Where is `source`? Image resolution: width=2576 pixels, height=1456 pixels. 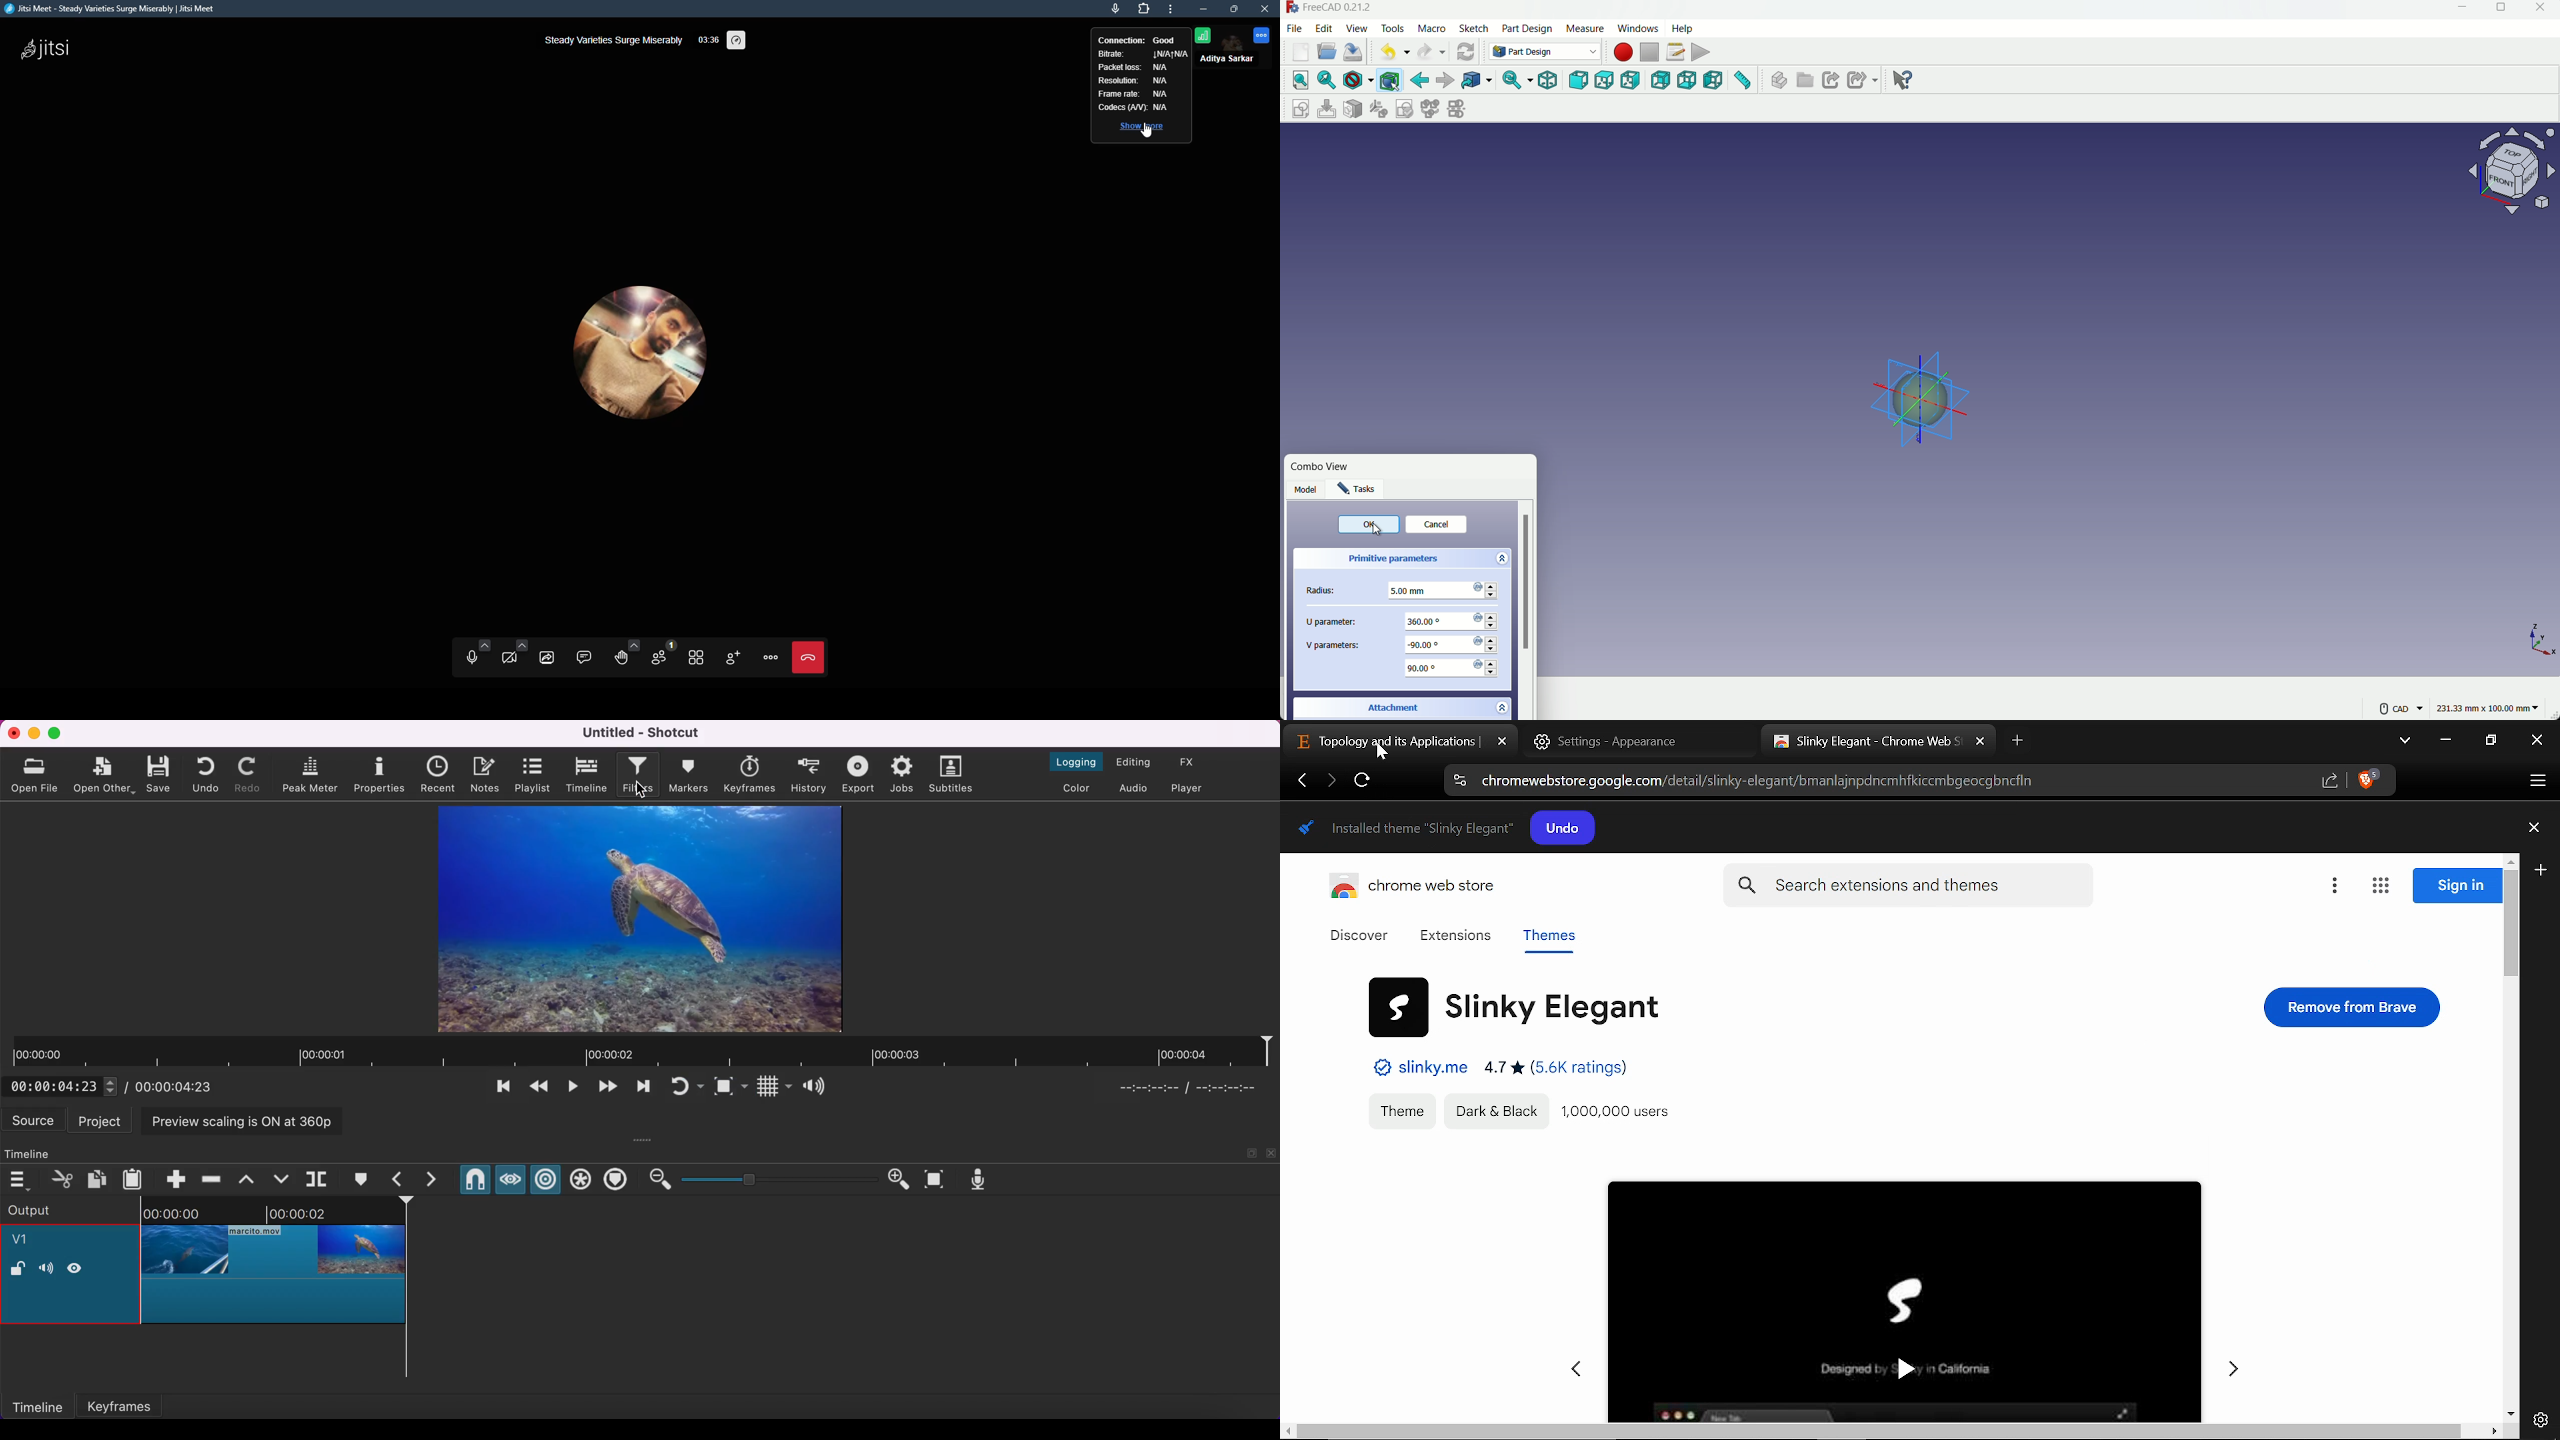 source is located at coordinates (35, 1120).